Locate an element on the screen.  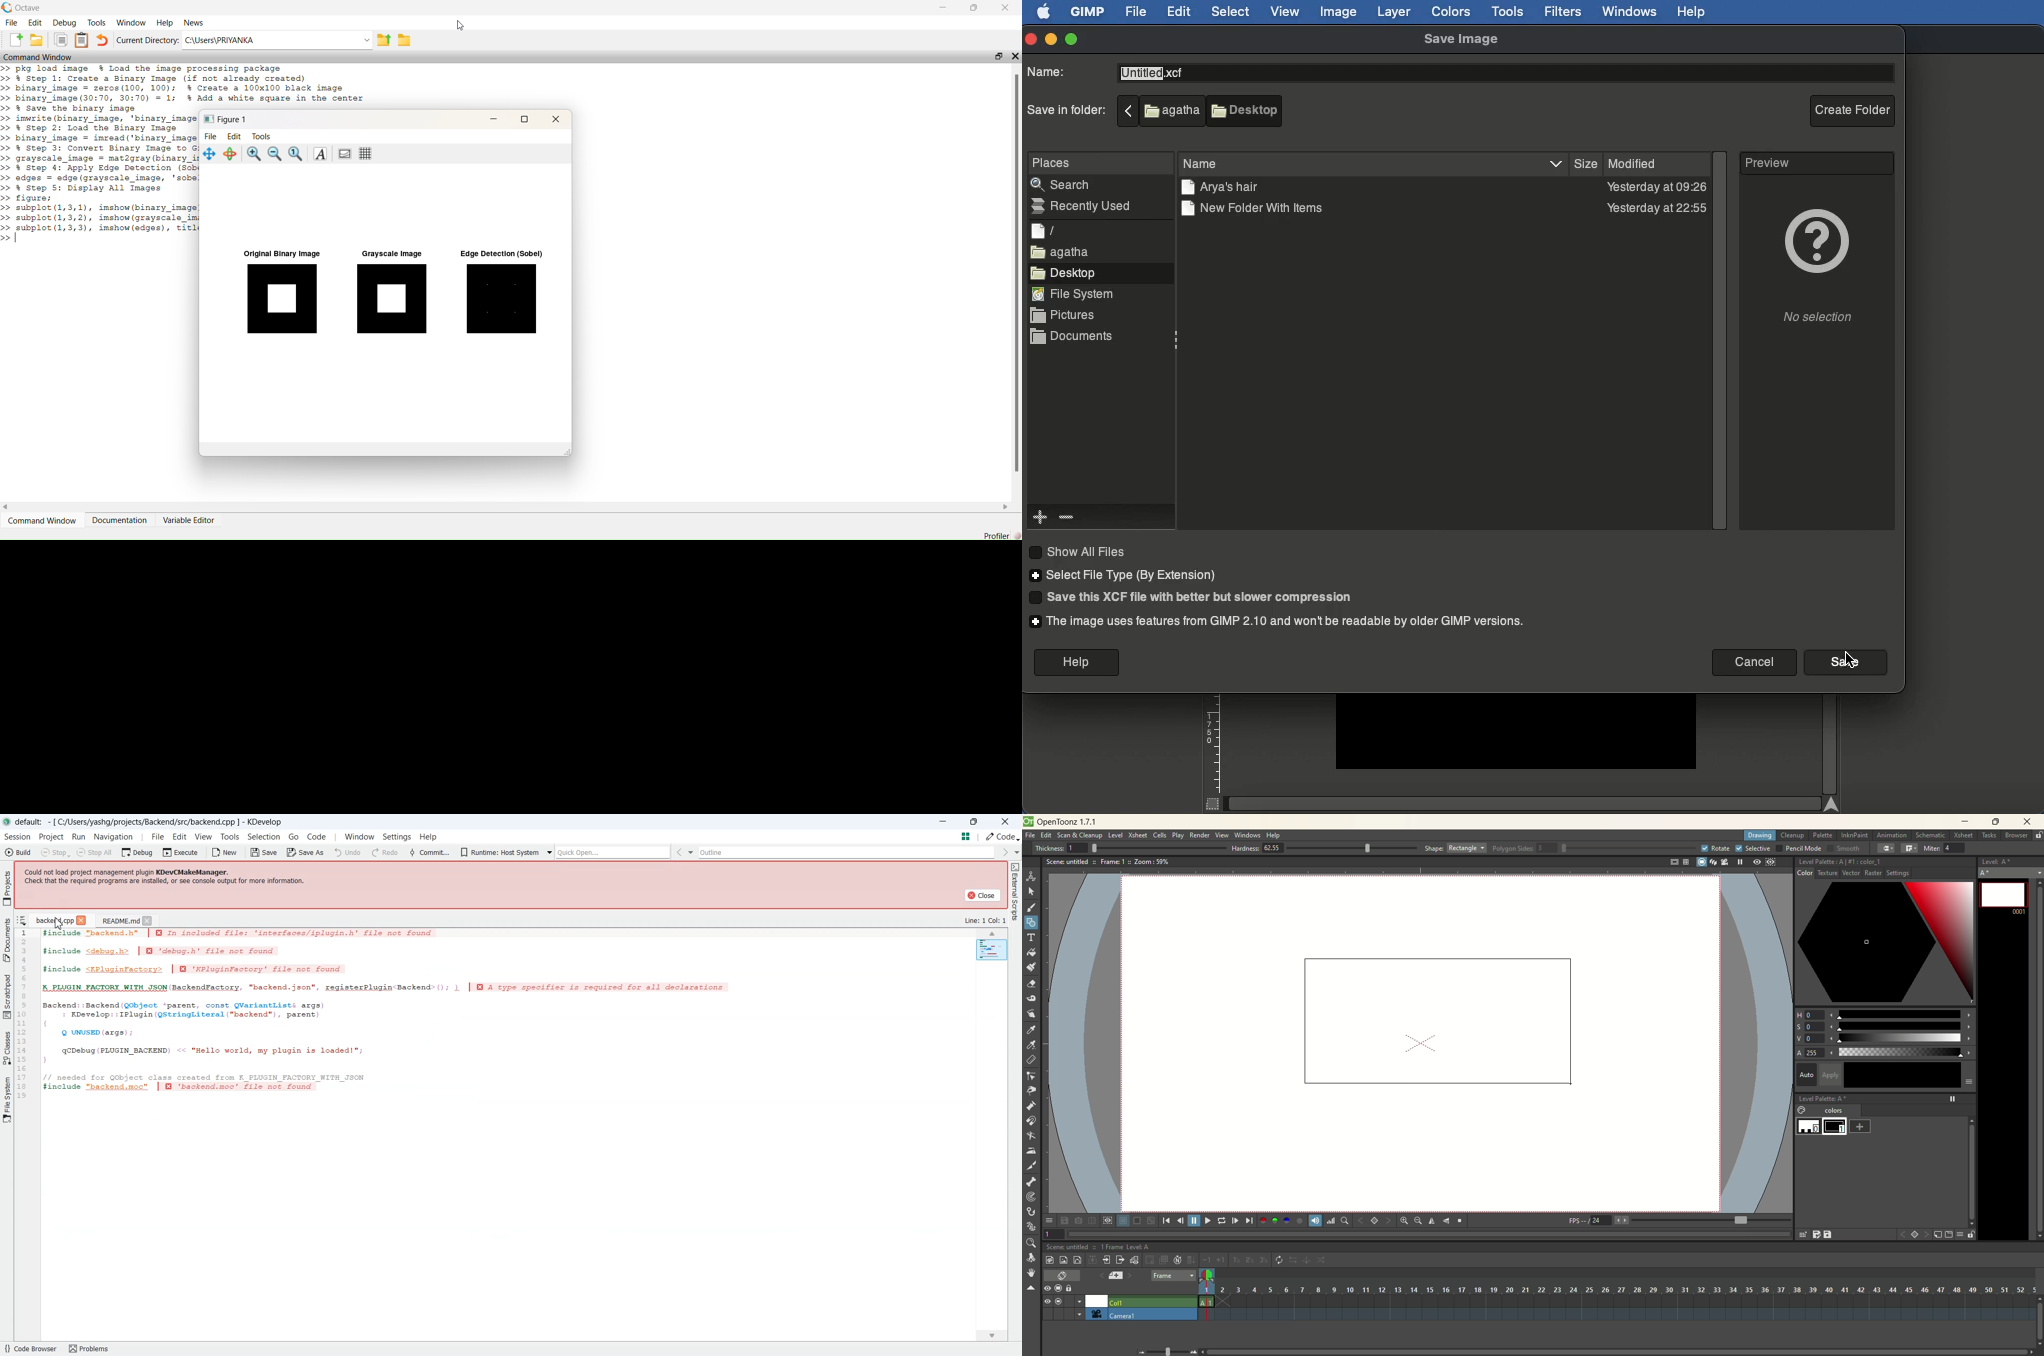
Places is located at coordinates (1055, 163).